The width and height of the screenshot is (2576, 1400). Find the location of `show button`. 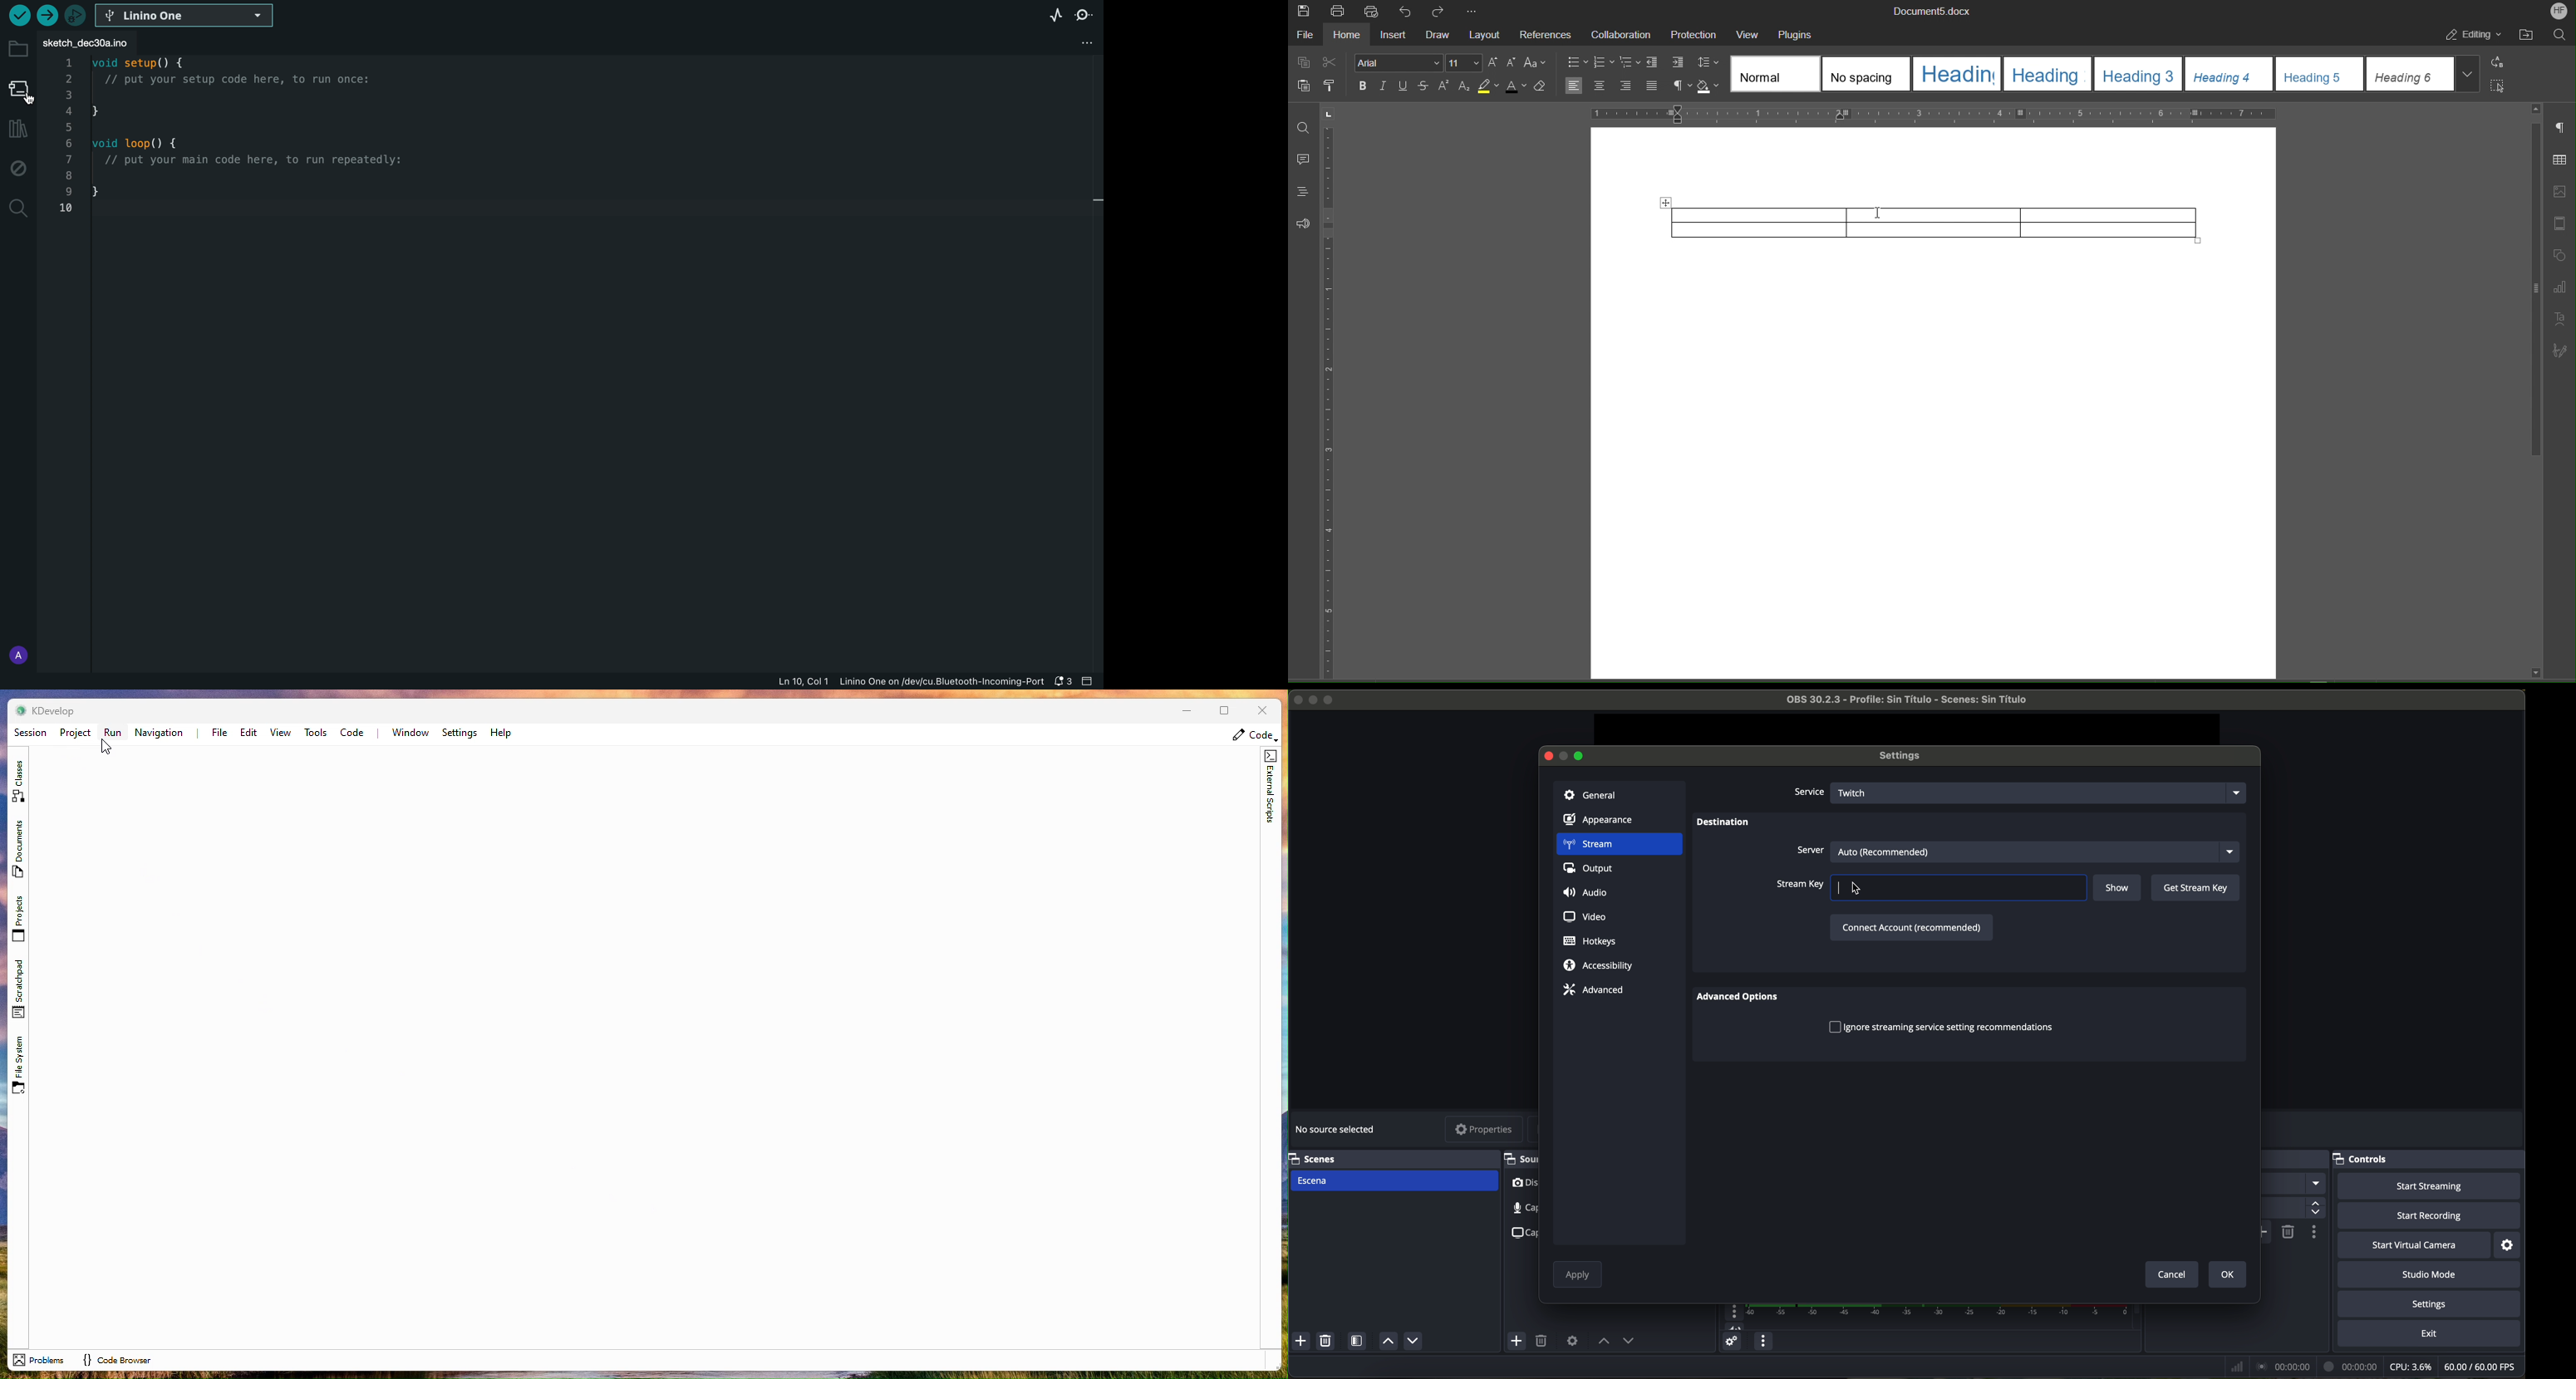

show button is located at coordinates (2119, 889).